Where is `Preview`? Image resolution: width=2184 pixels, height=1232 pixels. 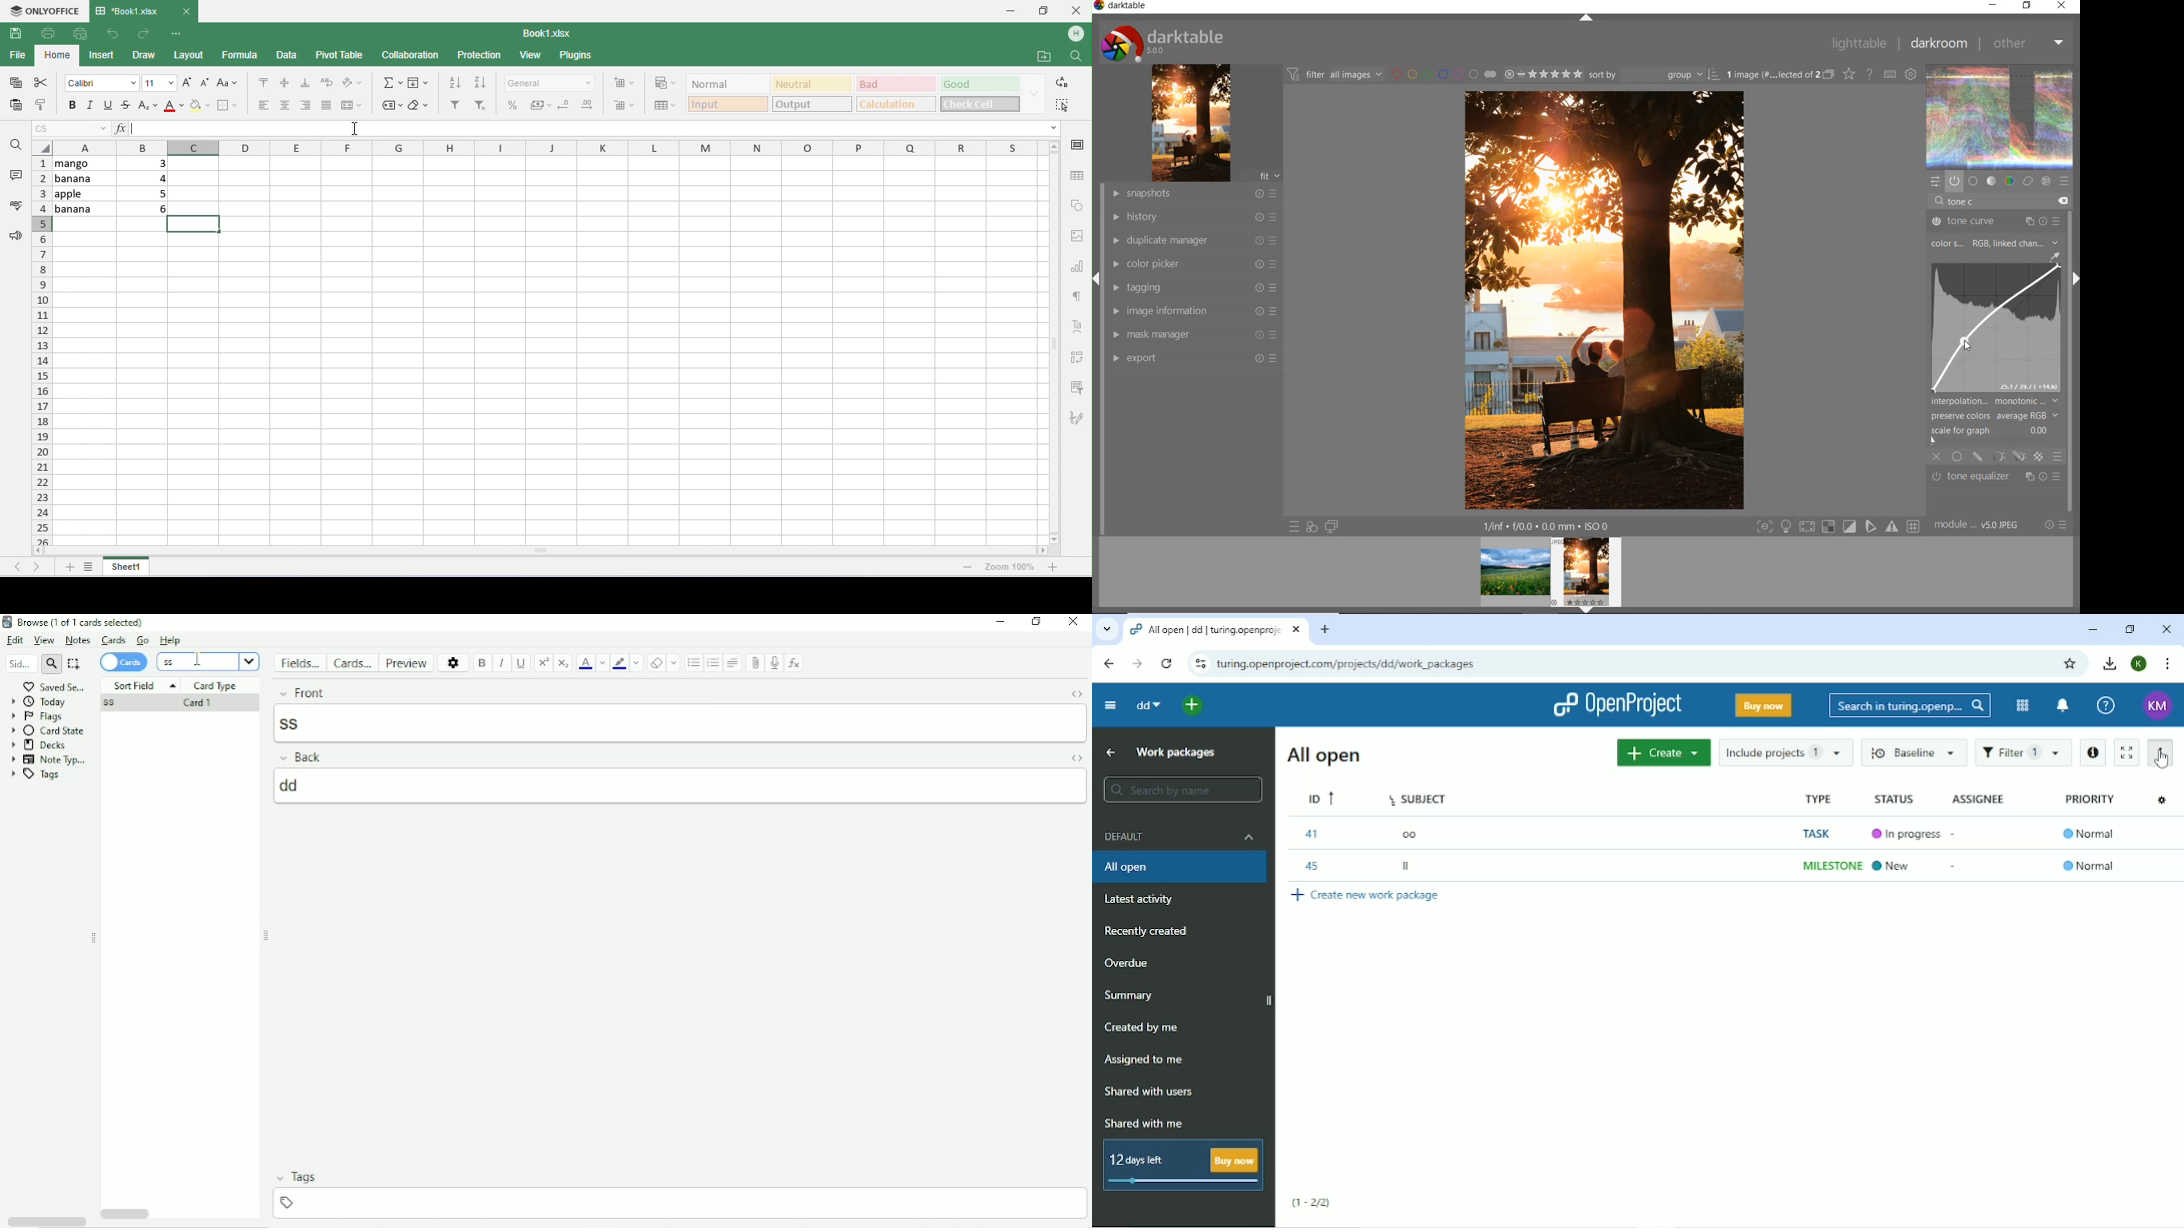 Preview is located at coordinates (409, 663).